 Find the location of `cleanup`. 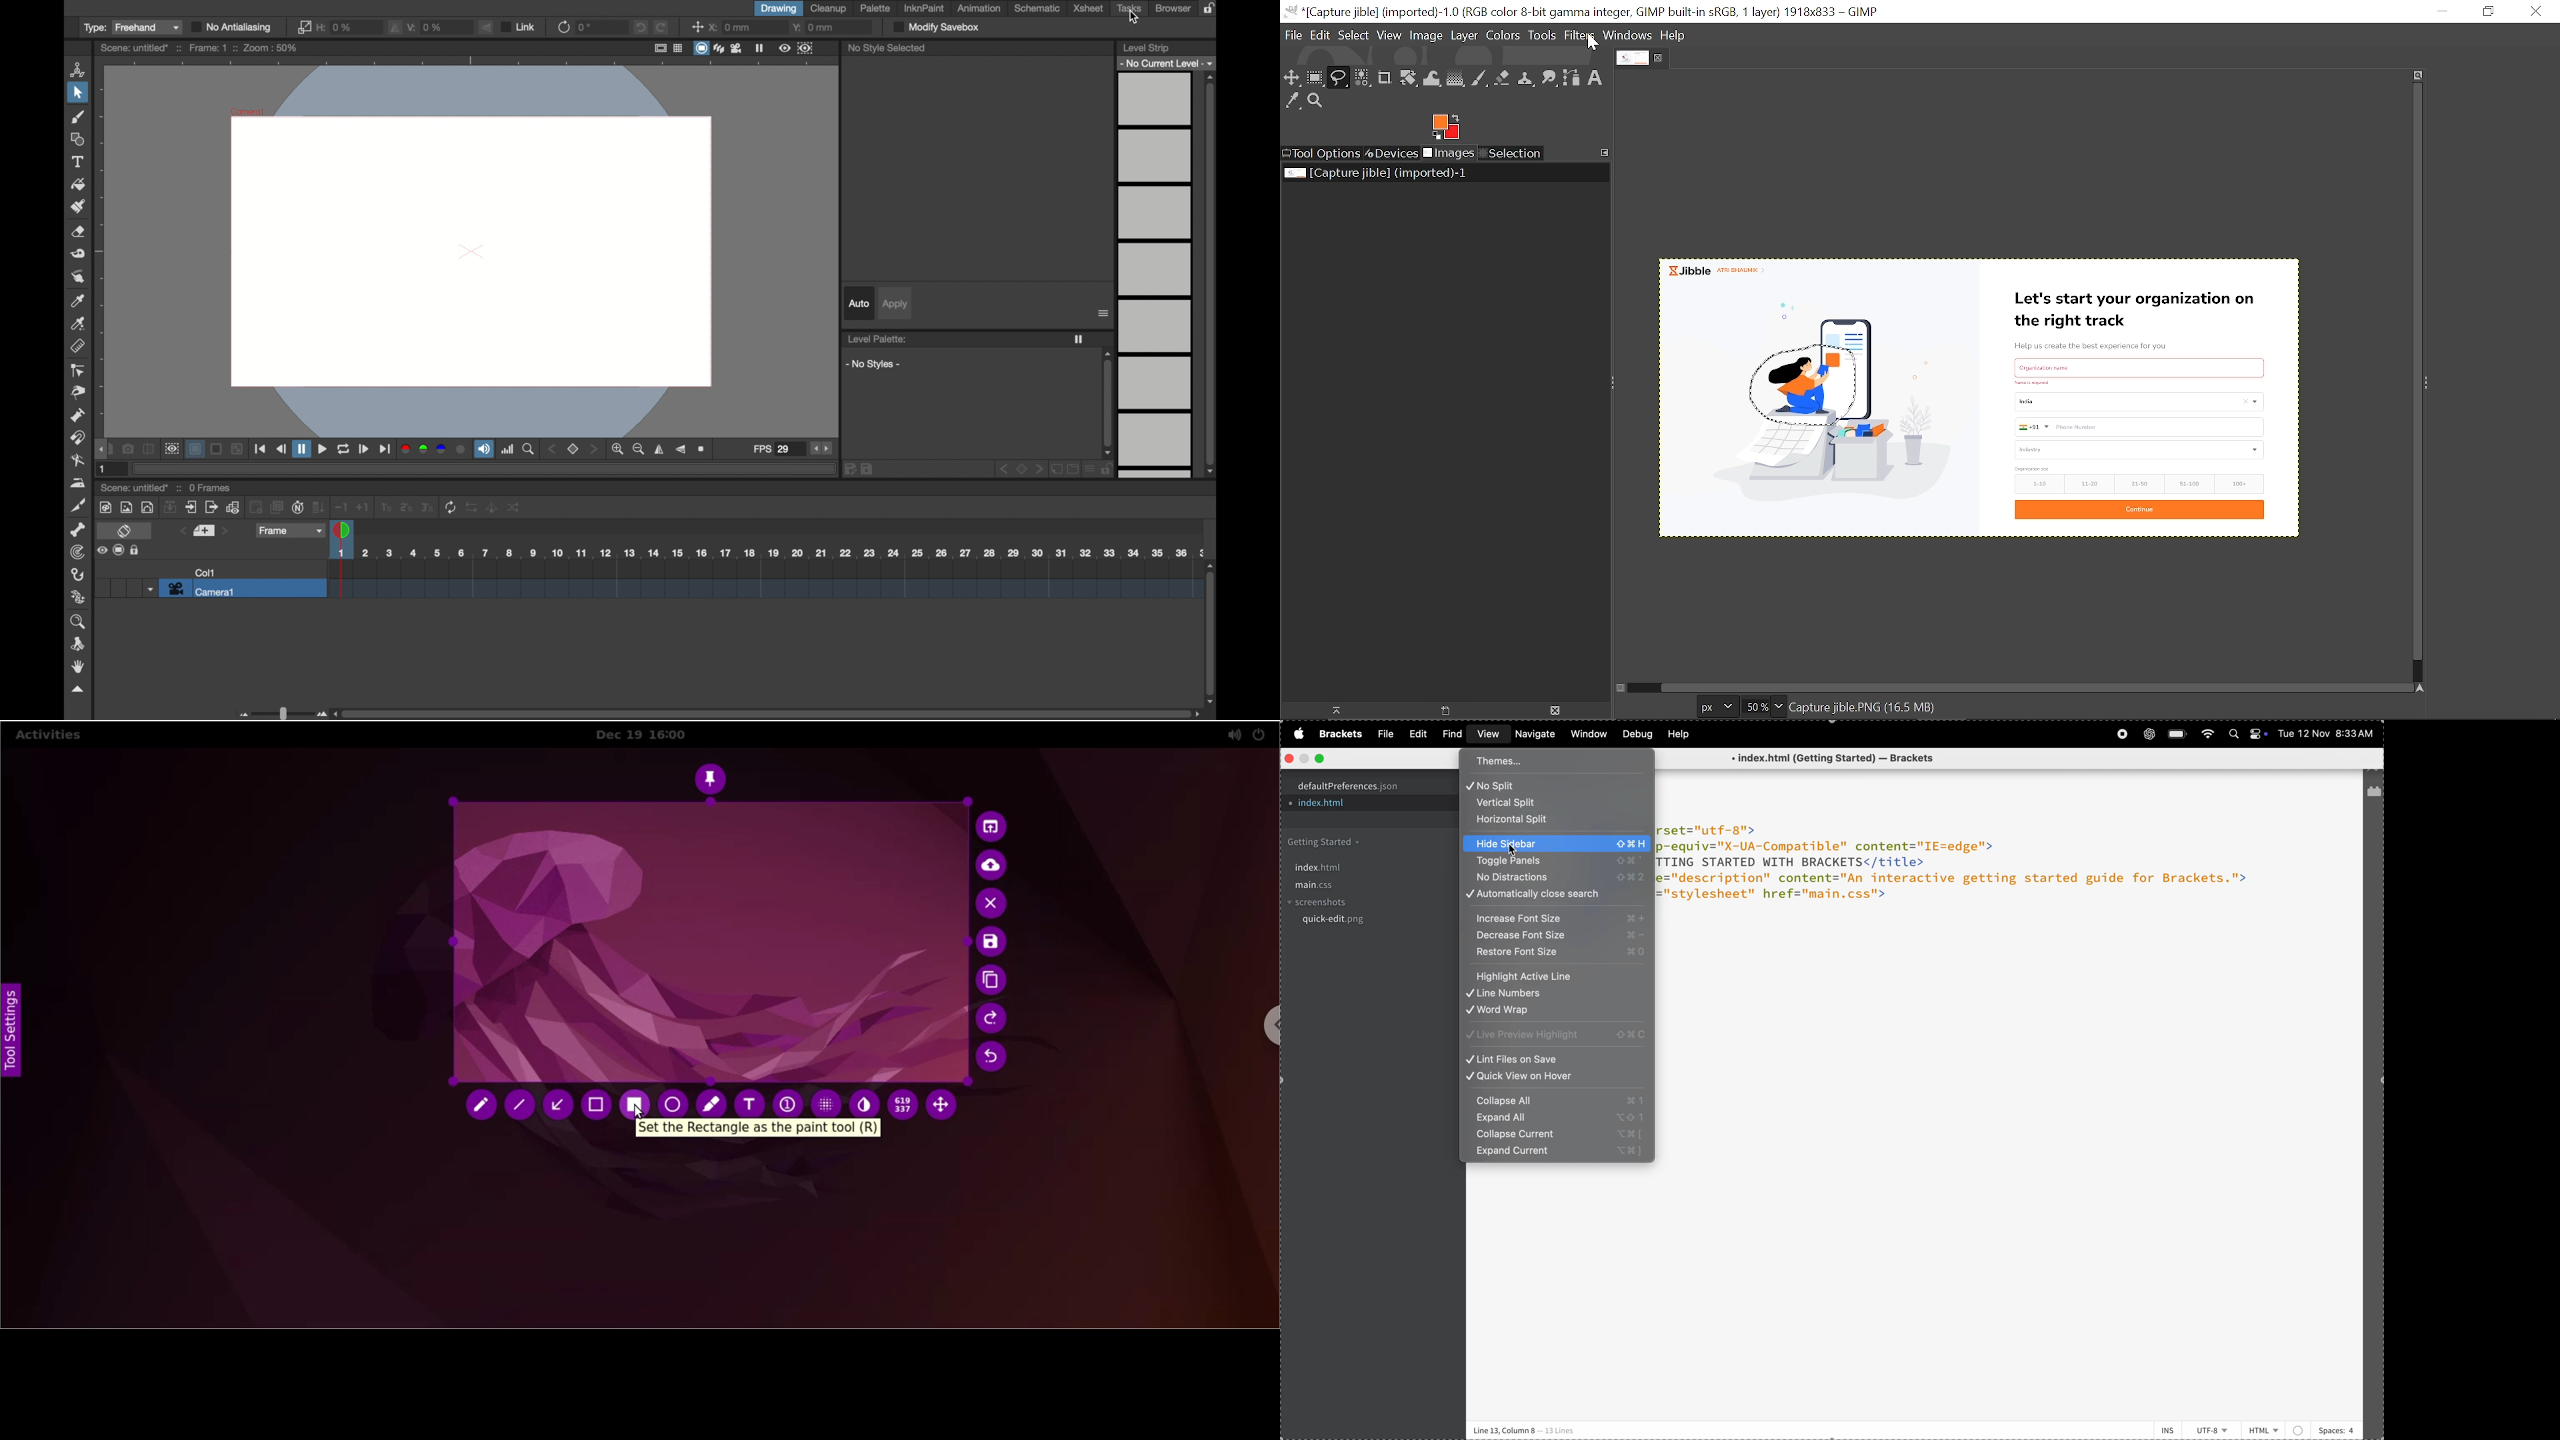

cleanup is located at coordinates (831, 9).